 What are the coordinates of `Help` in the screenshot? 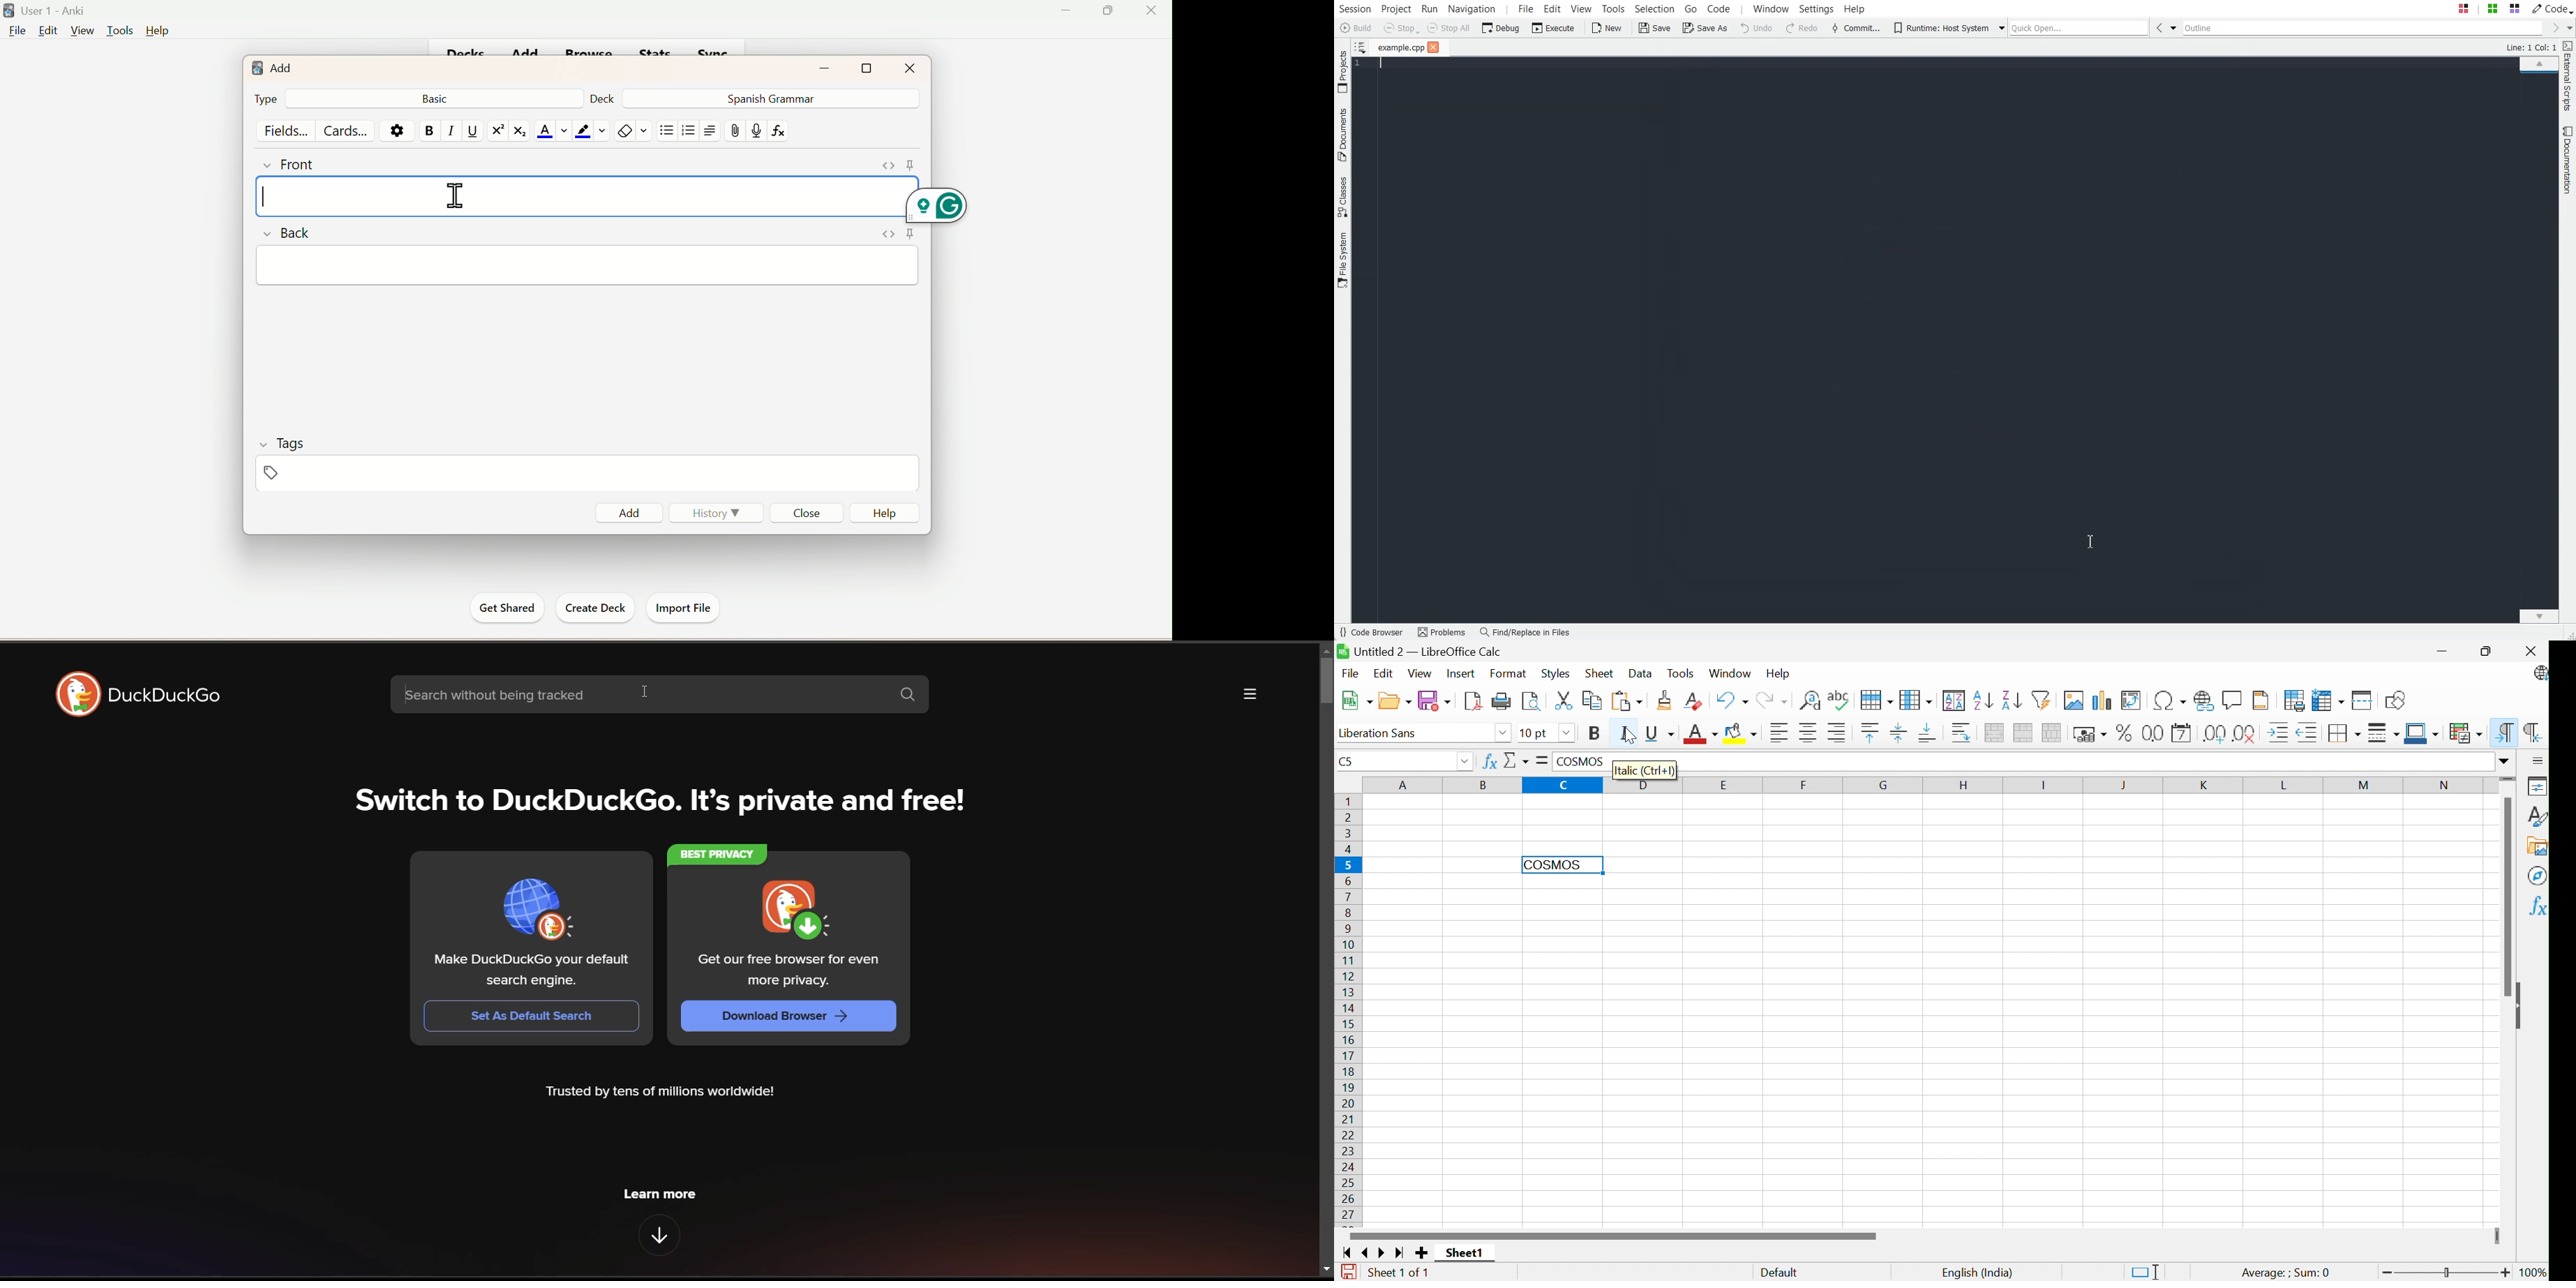 It's located at (883, 513).